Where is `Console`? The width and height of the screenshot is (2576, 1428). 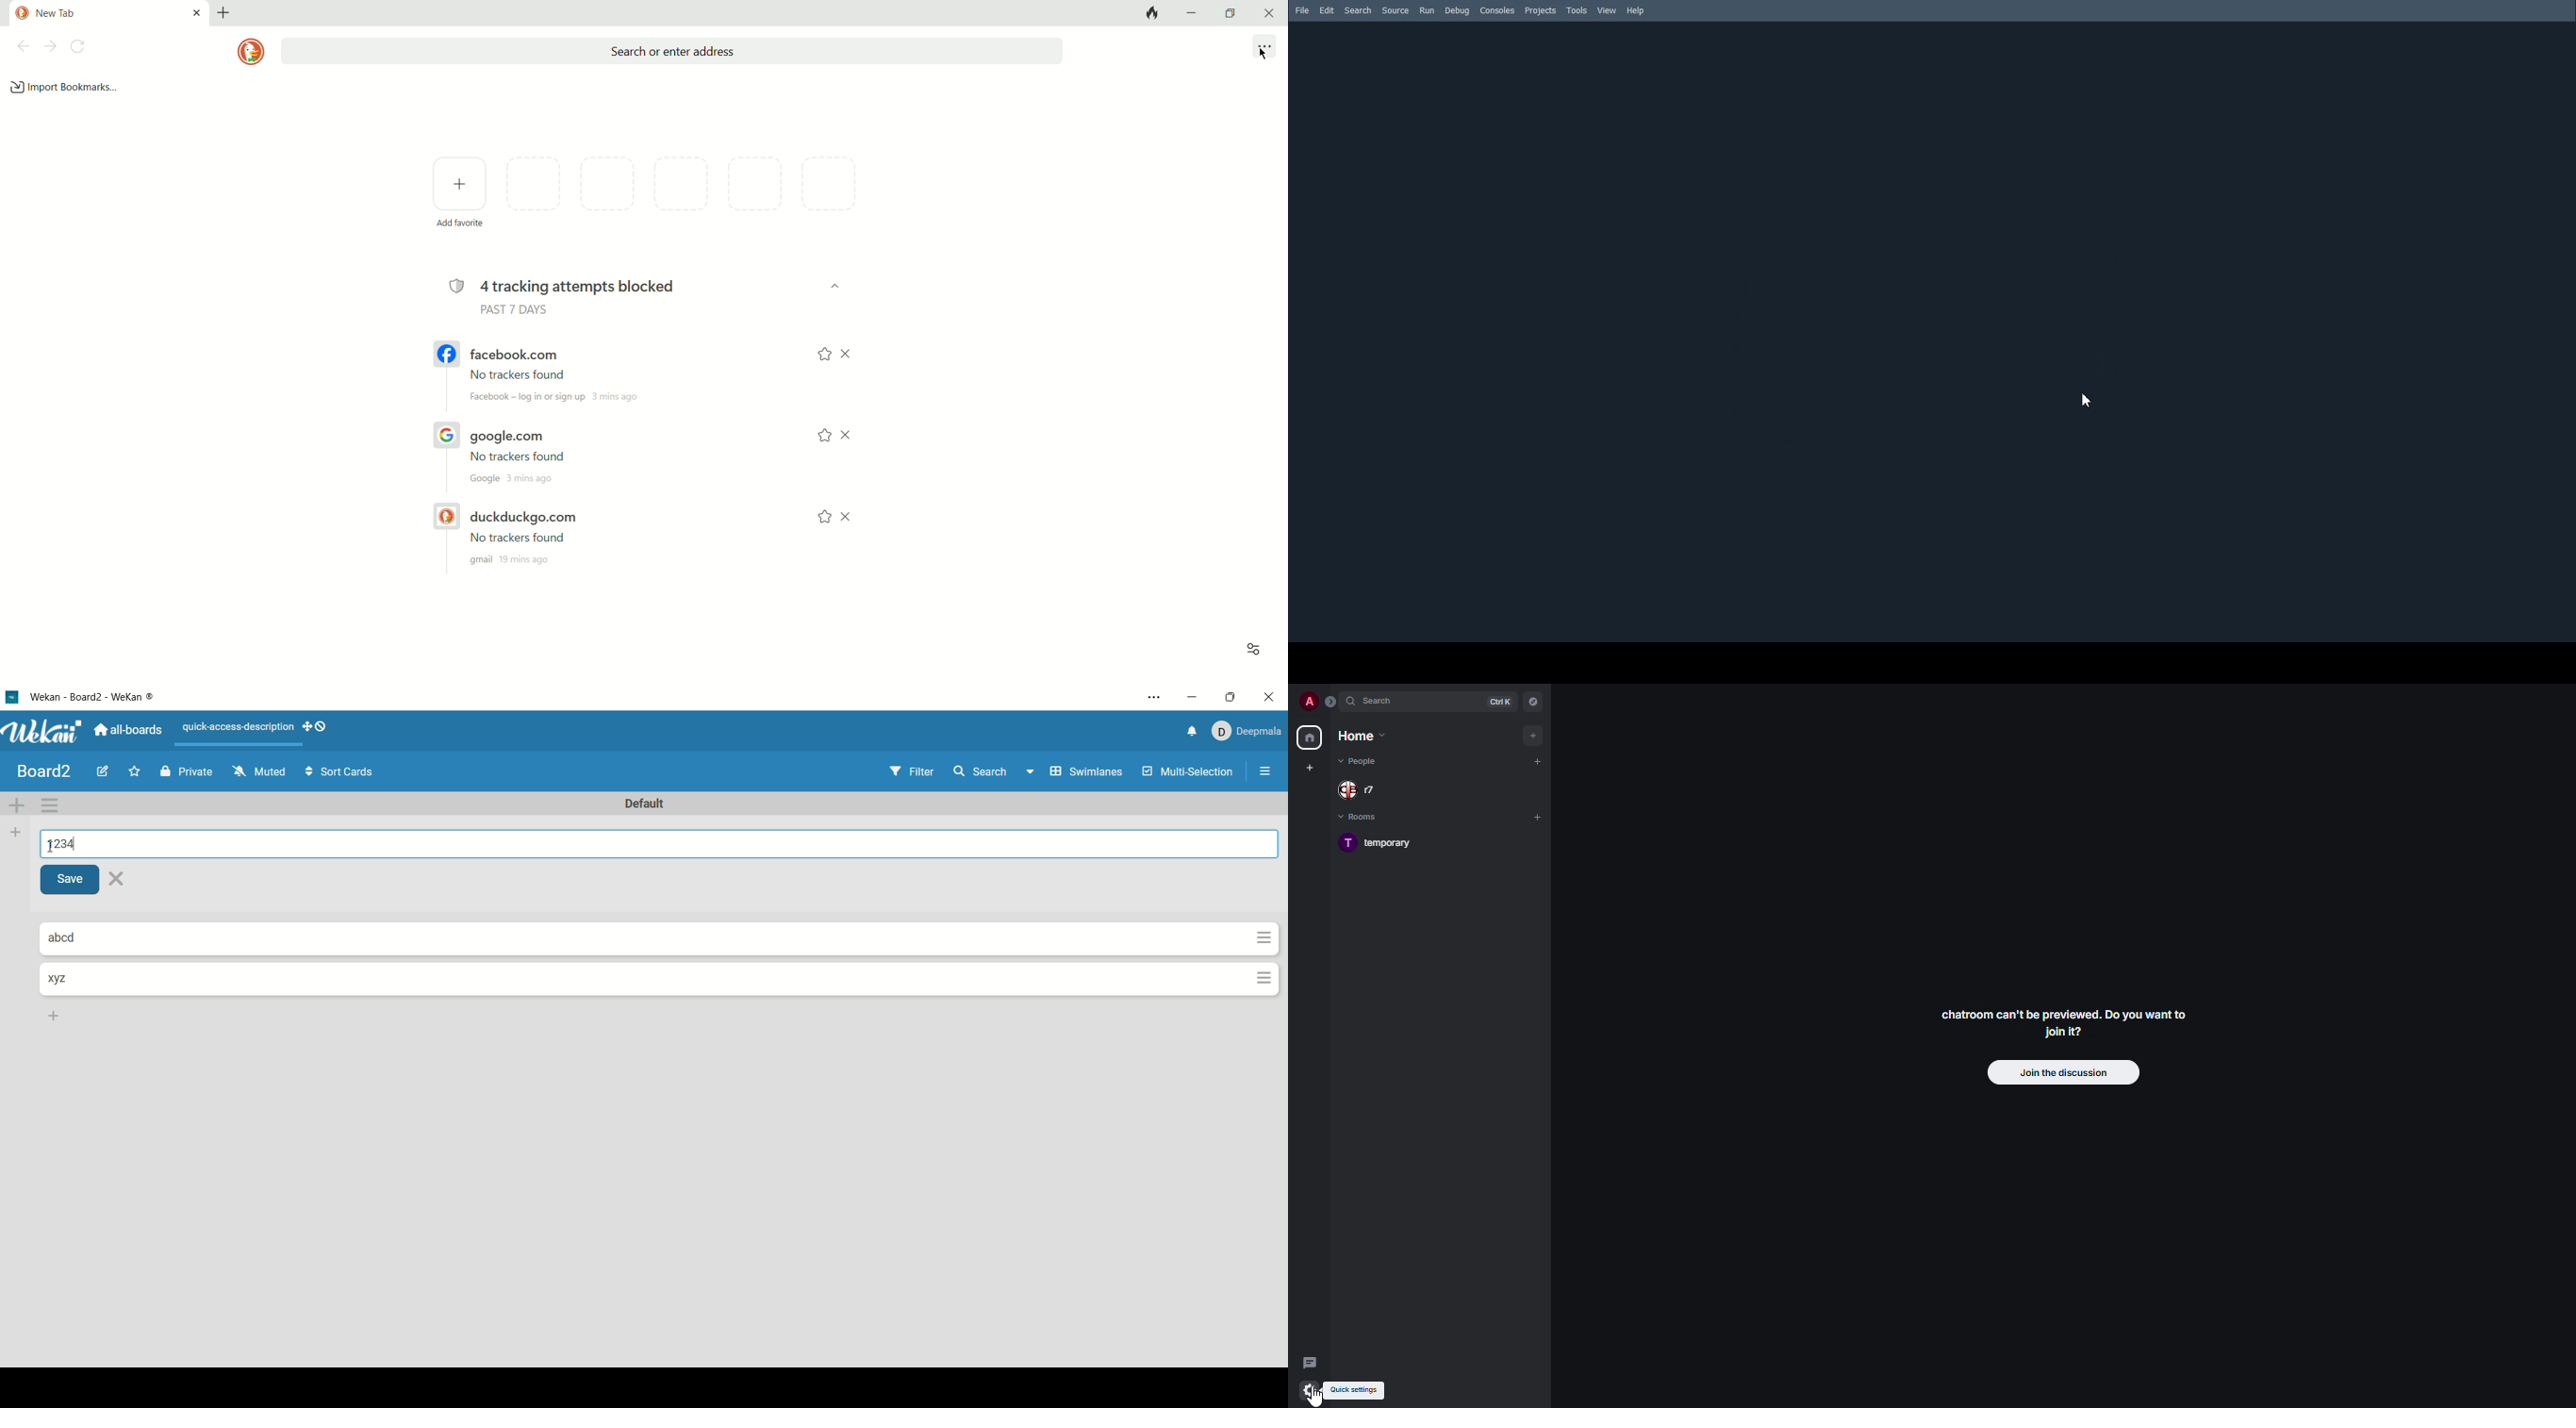 Console is located at coordinates (1497, 10).